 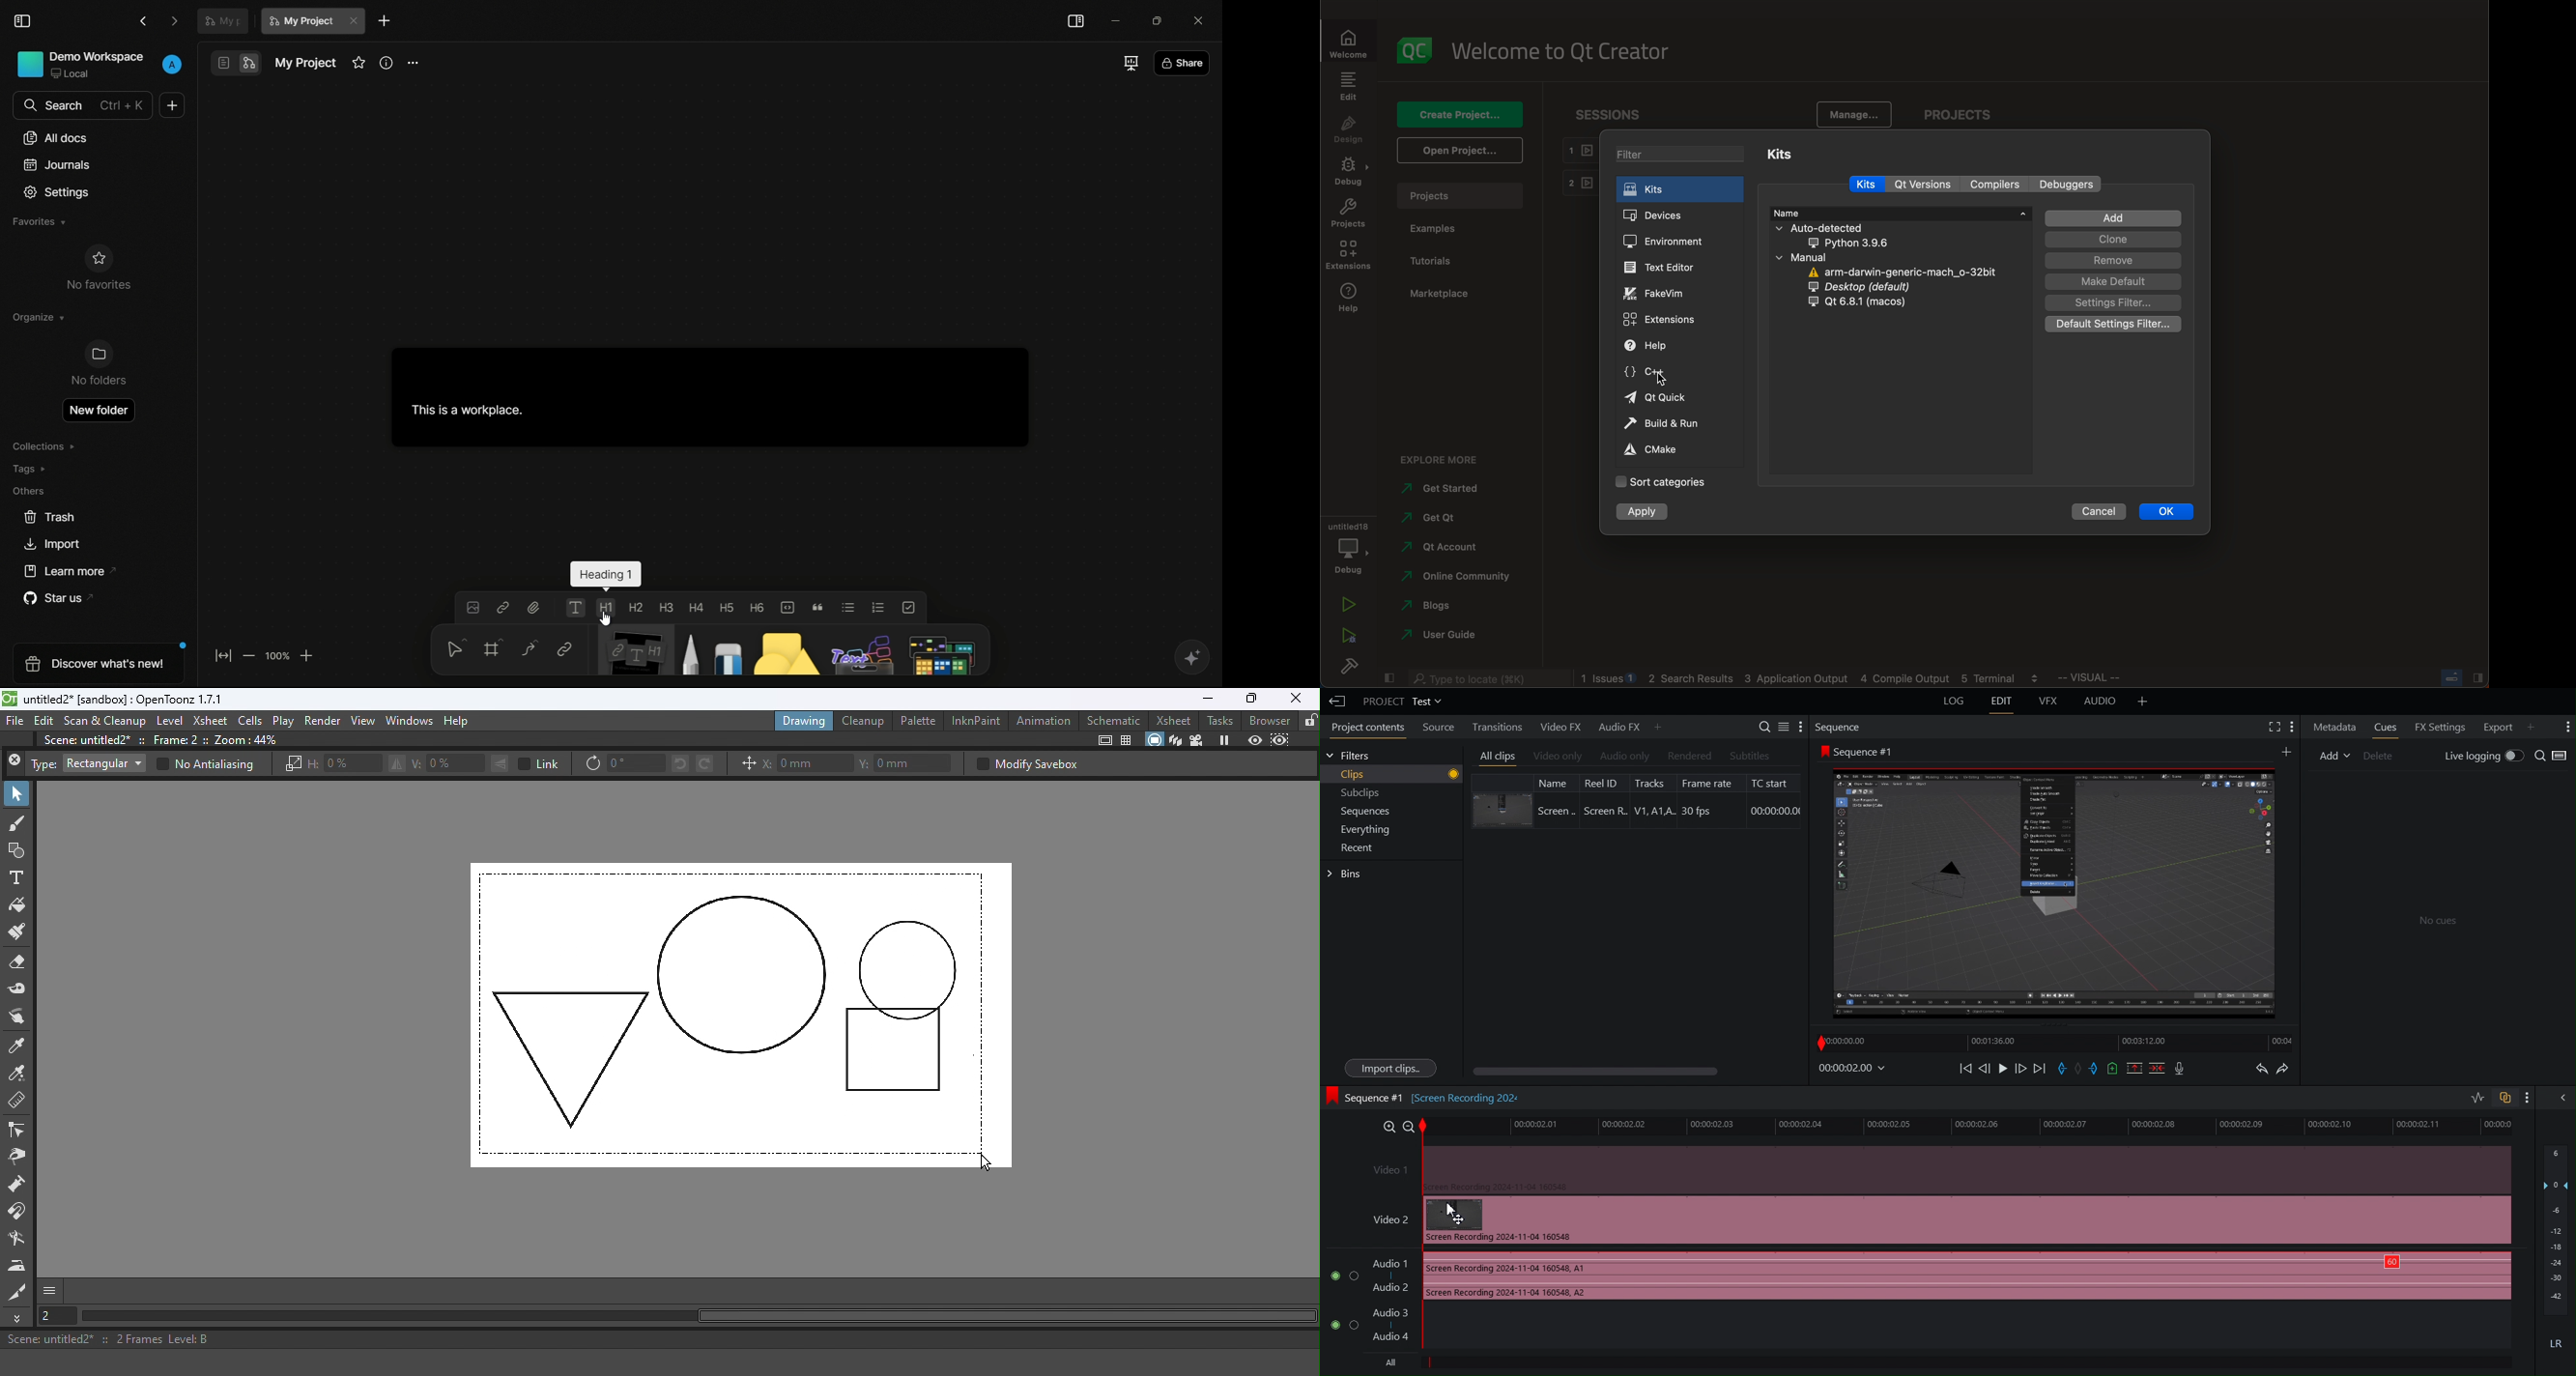 What do you see at coordinates (1661, 449) in the screenshot?
I see `cmake` at bounding box center [1661, 449].